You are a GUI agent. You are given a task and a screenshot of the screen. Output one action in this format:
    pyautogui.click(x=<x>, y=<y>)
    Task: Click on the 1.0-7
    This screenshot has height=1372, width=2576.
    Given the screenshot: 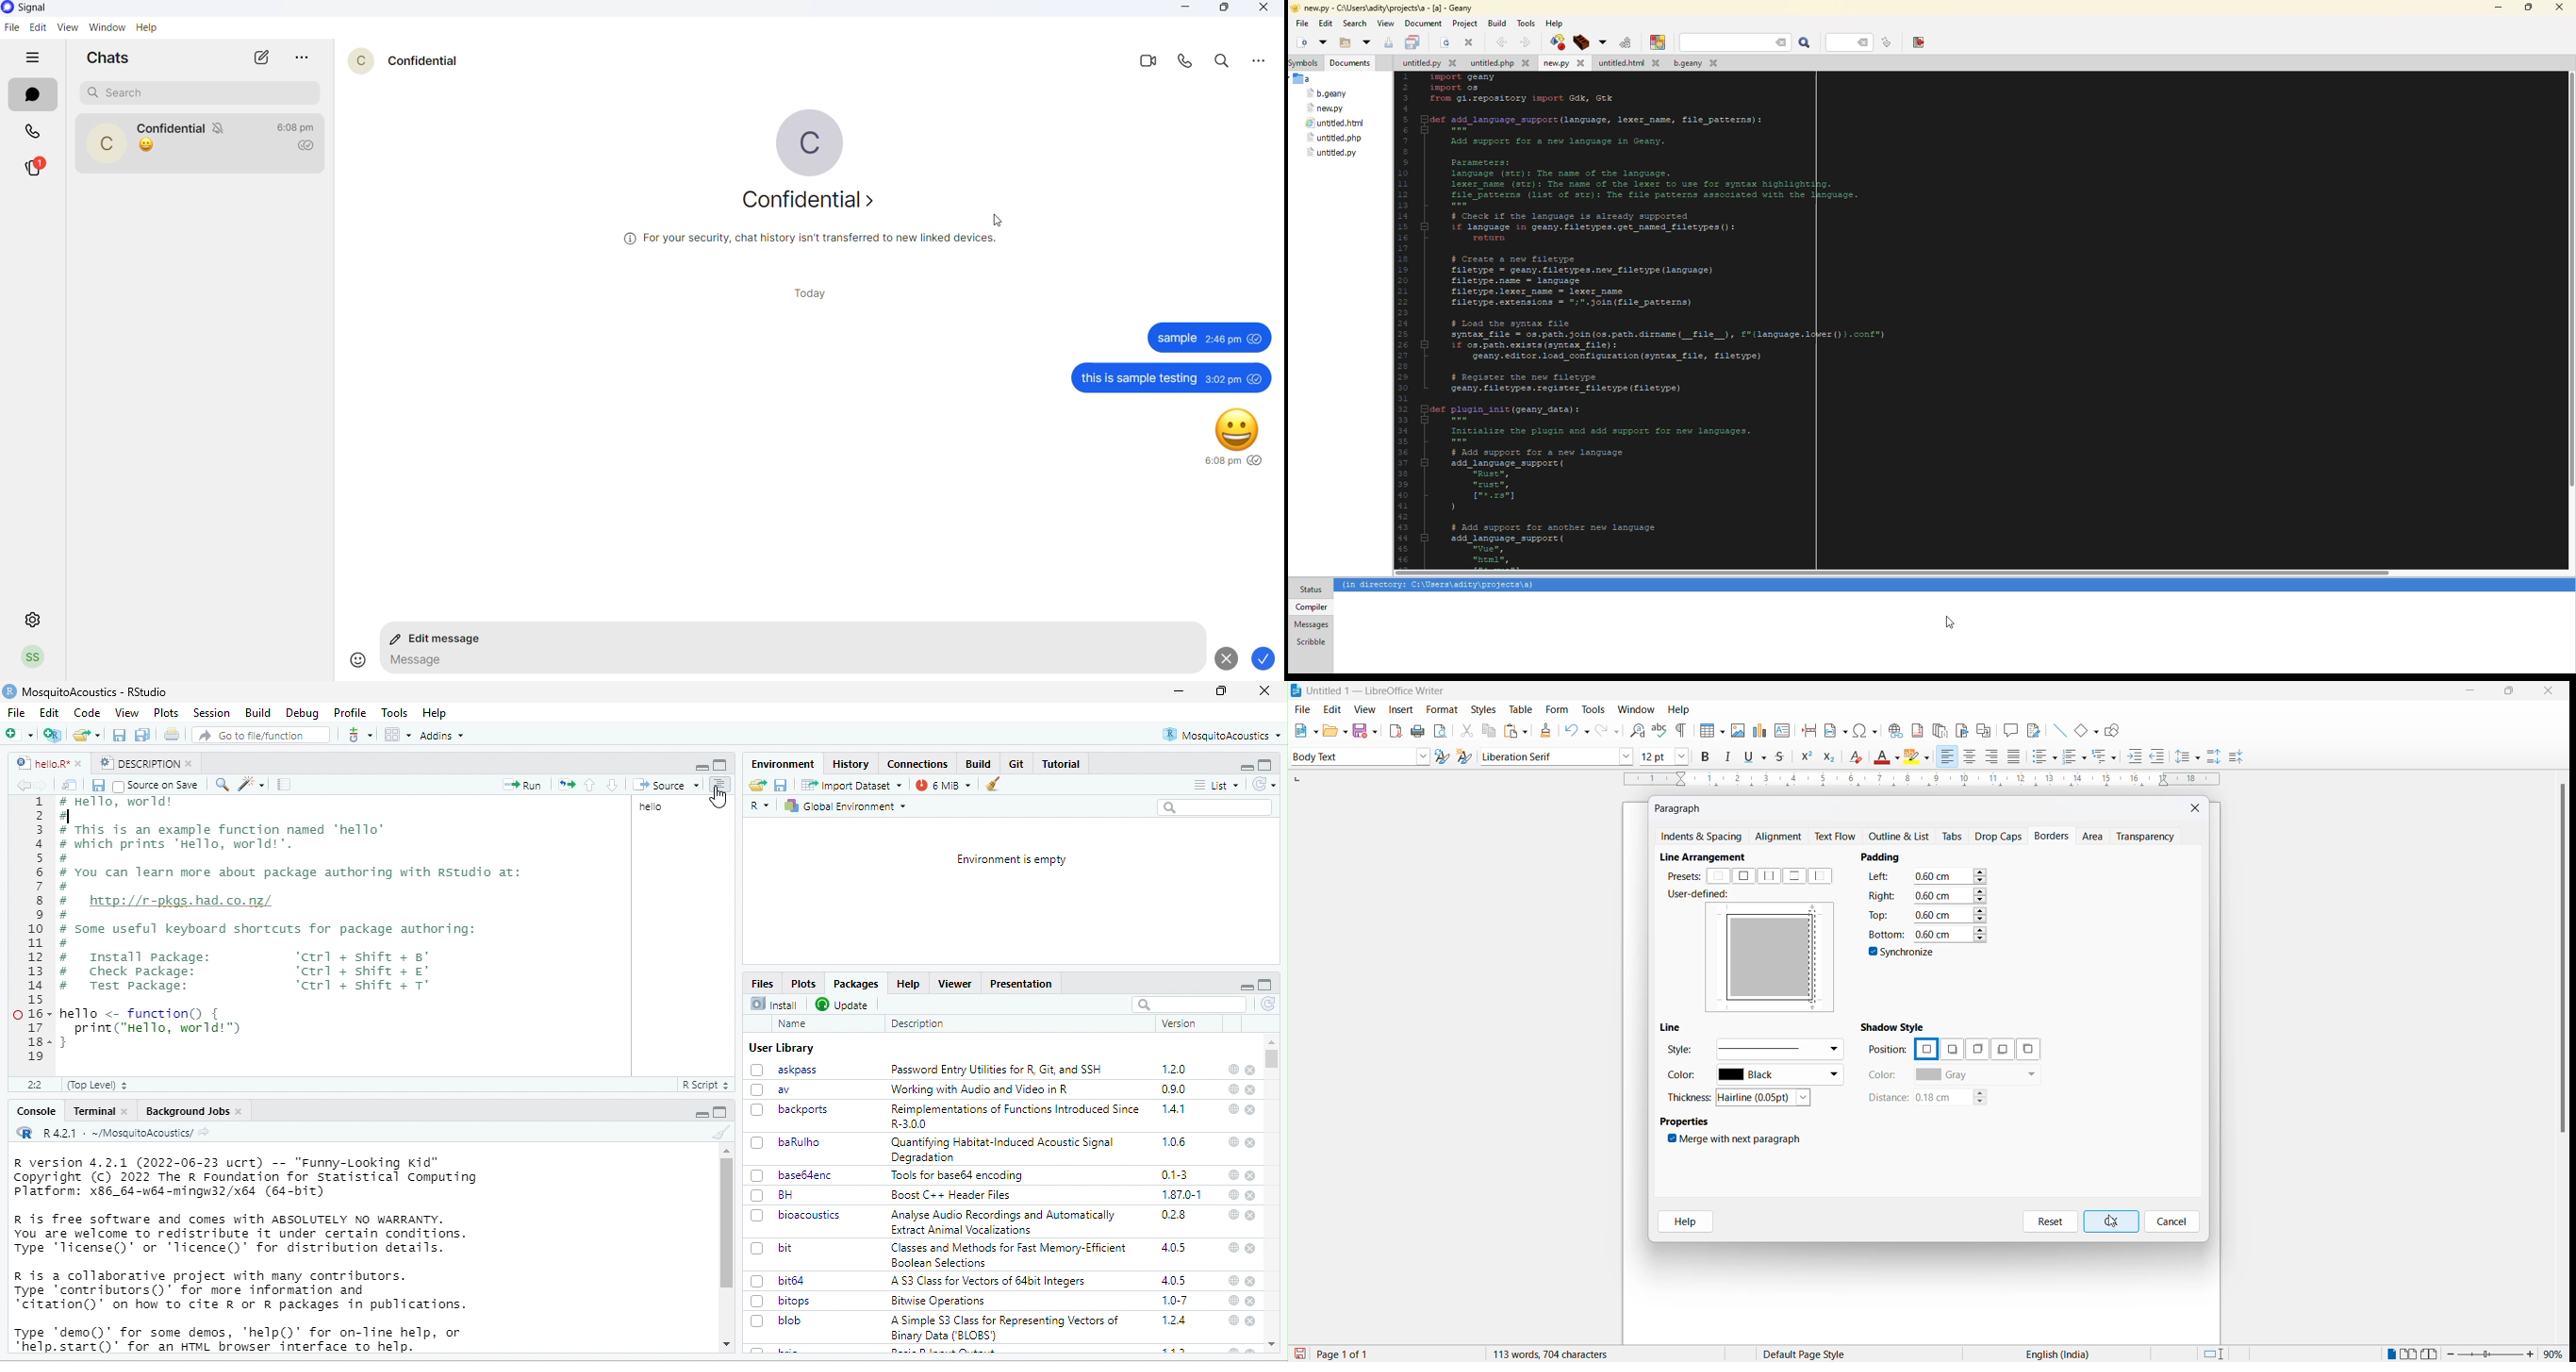 What is the action you would take?
    pyautogui.click(x=1174, y=1301)
    